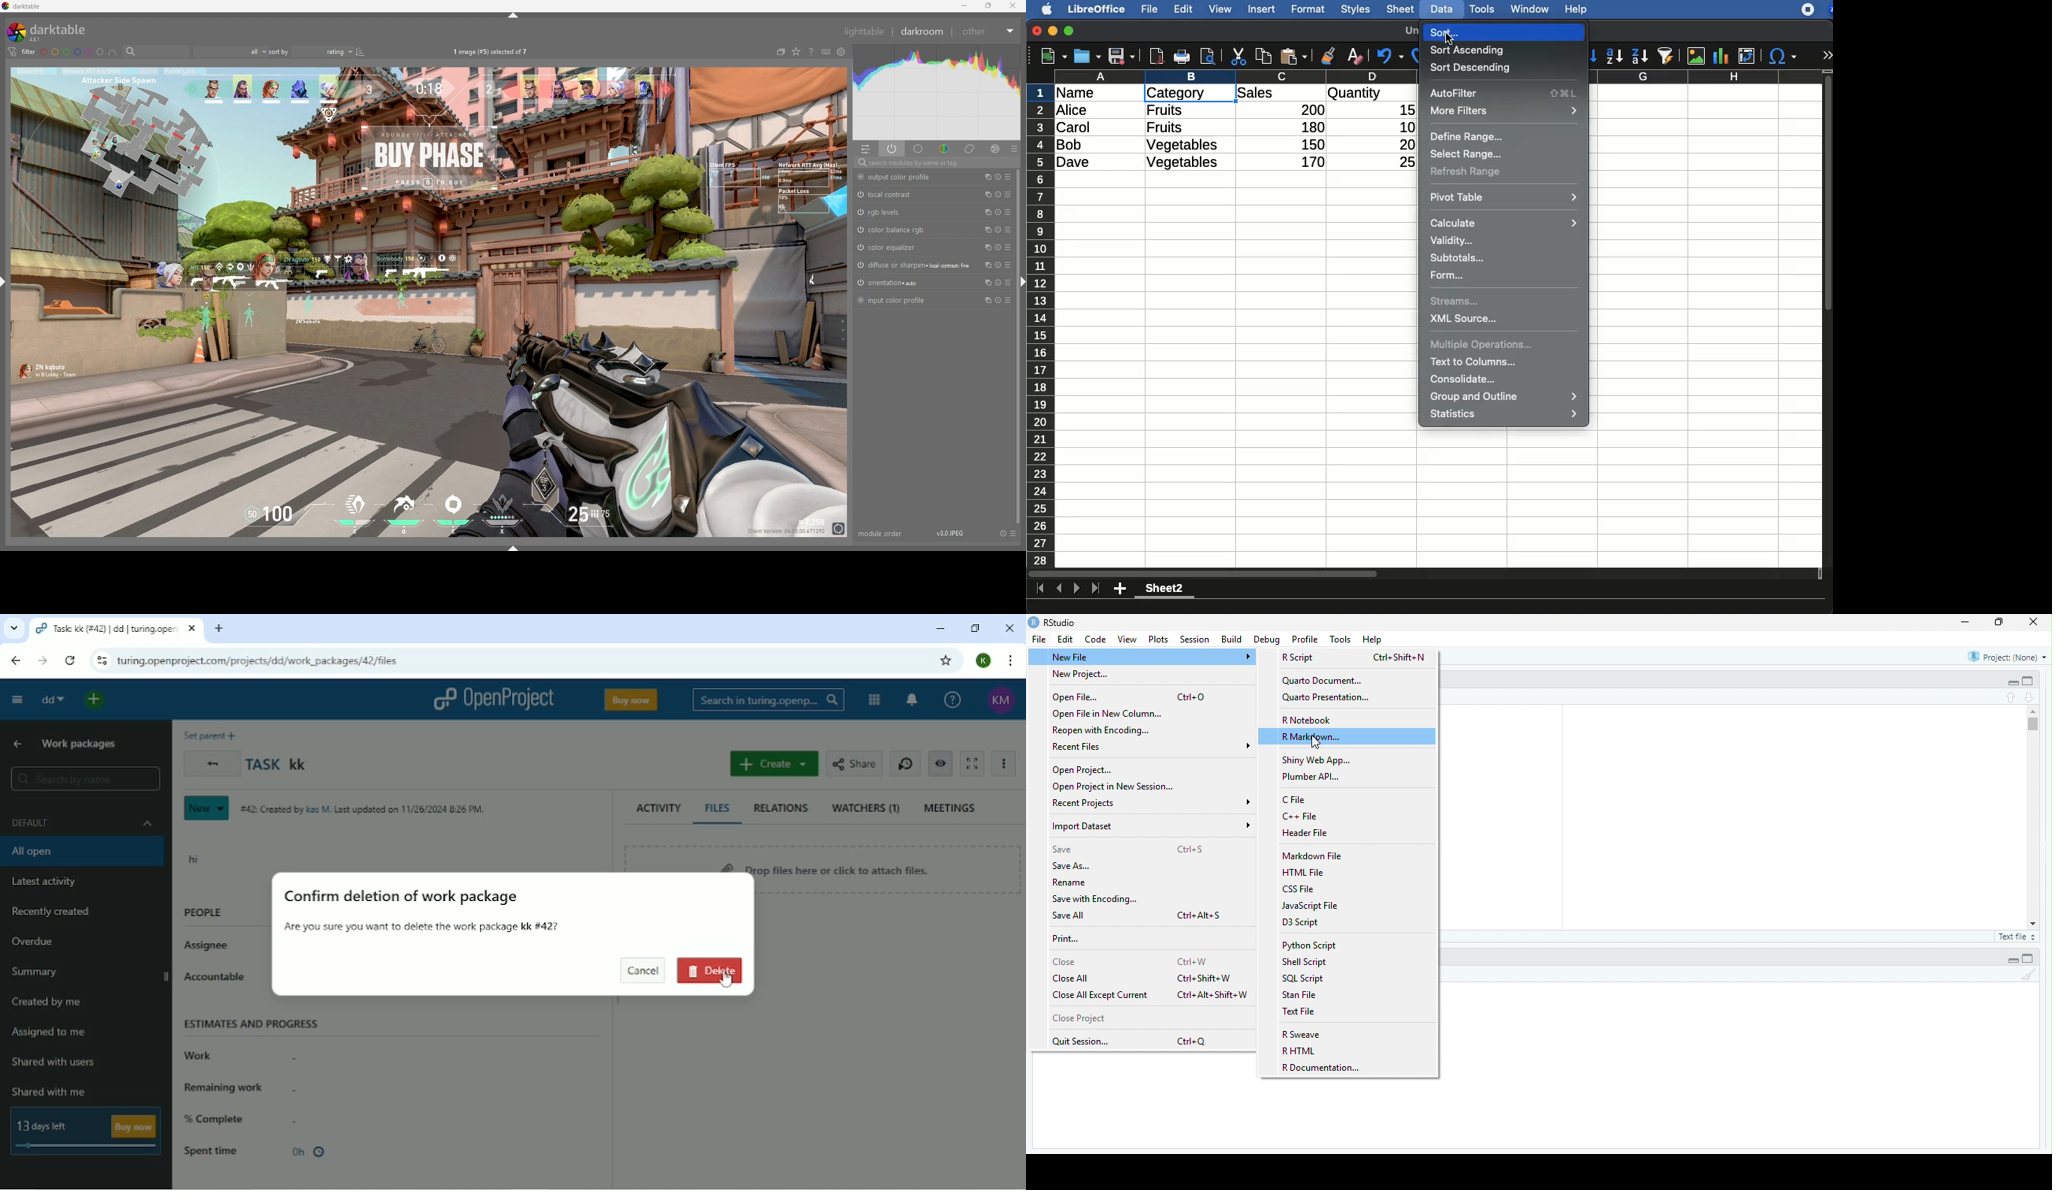  I want to click on calculate, so click(1505, 222).